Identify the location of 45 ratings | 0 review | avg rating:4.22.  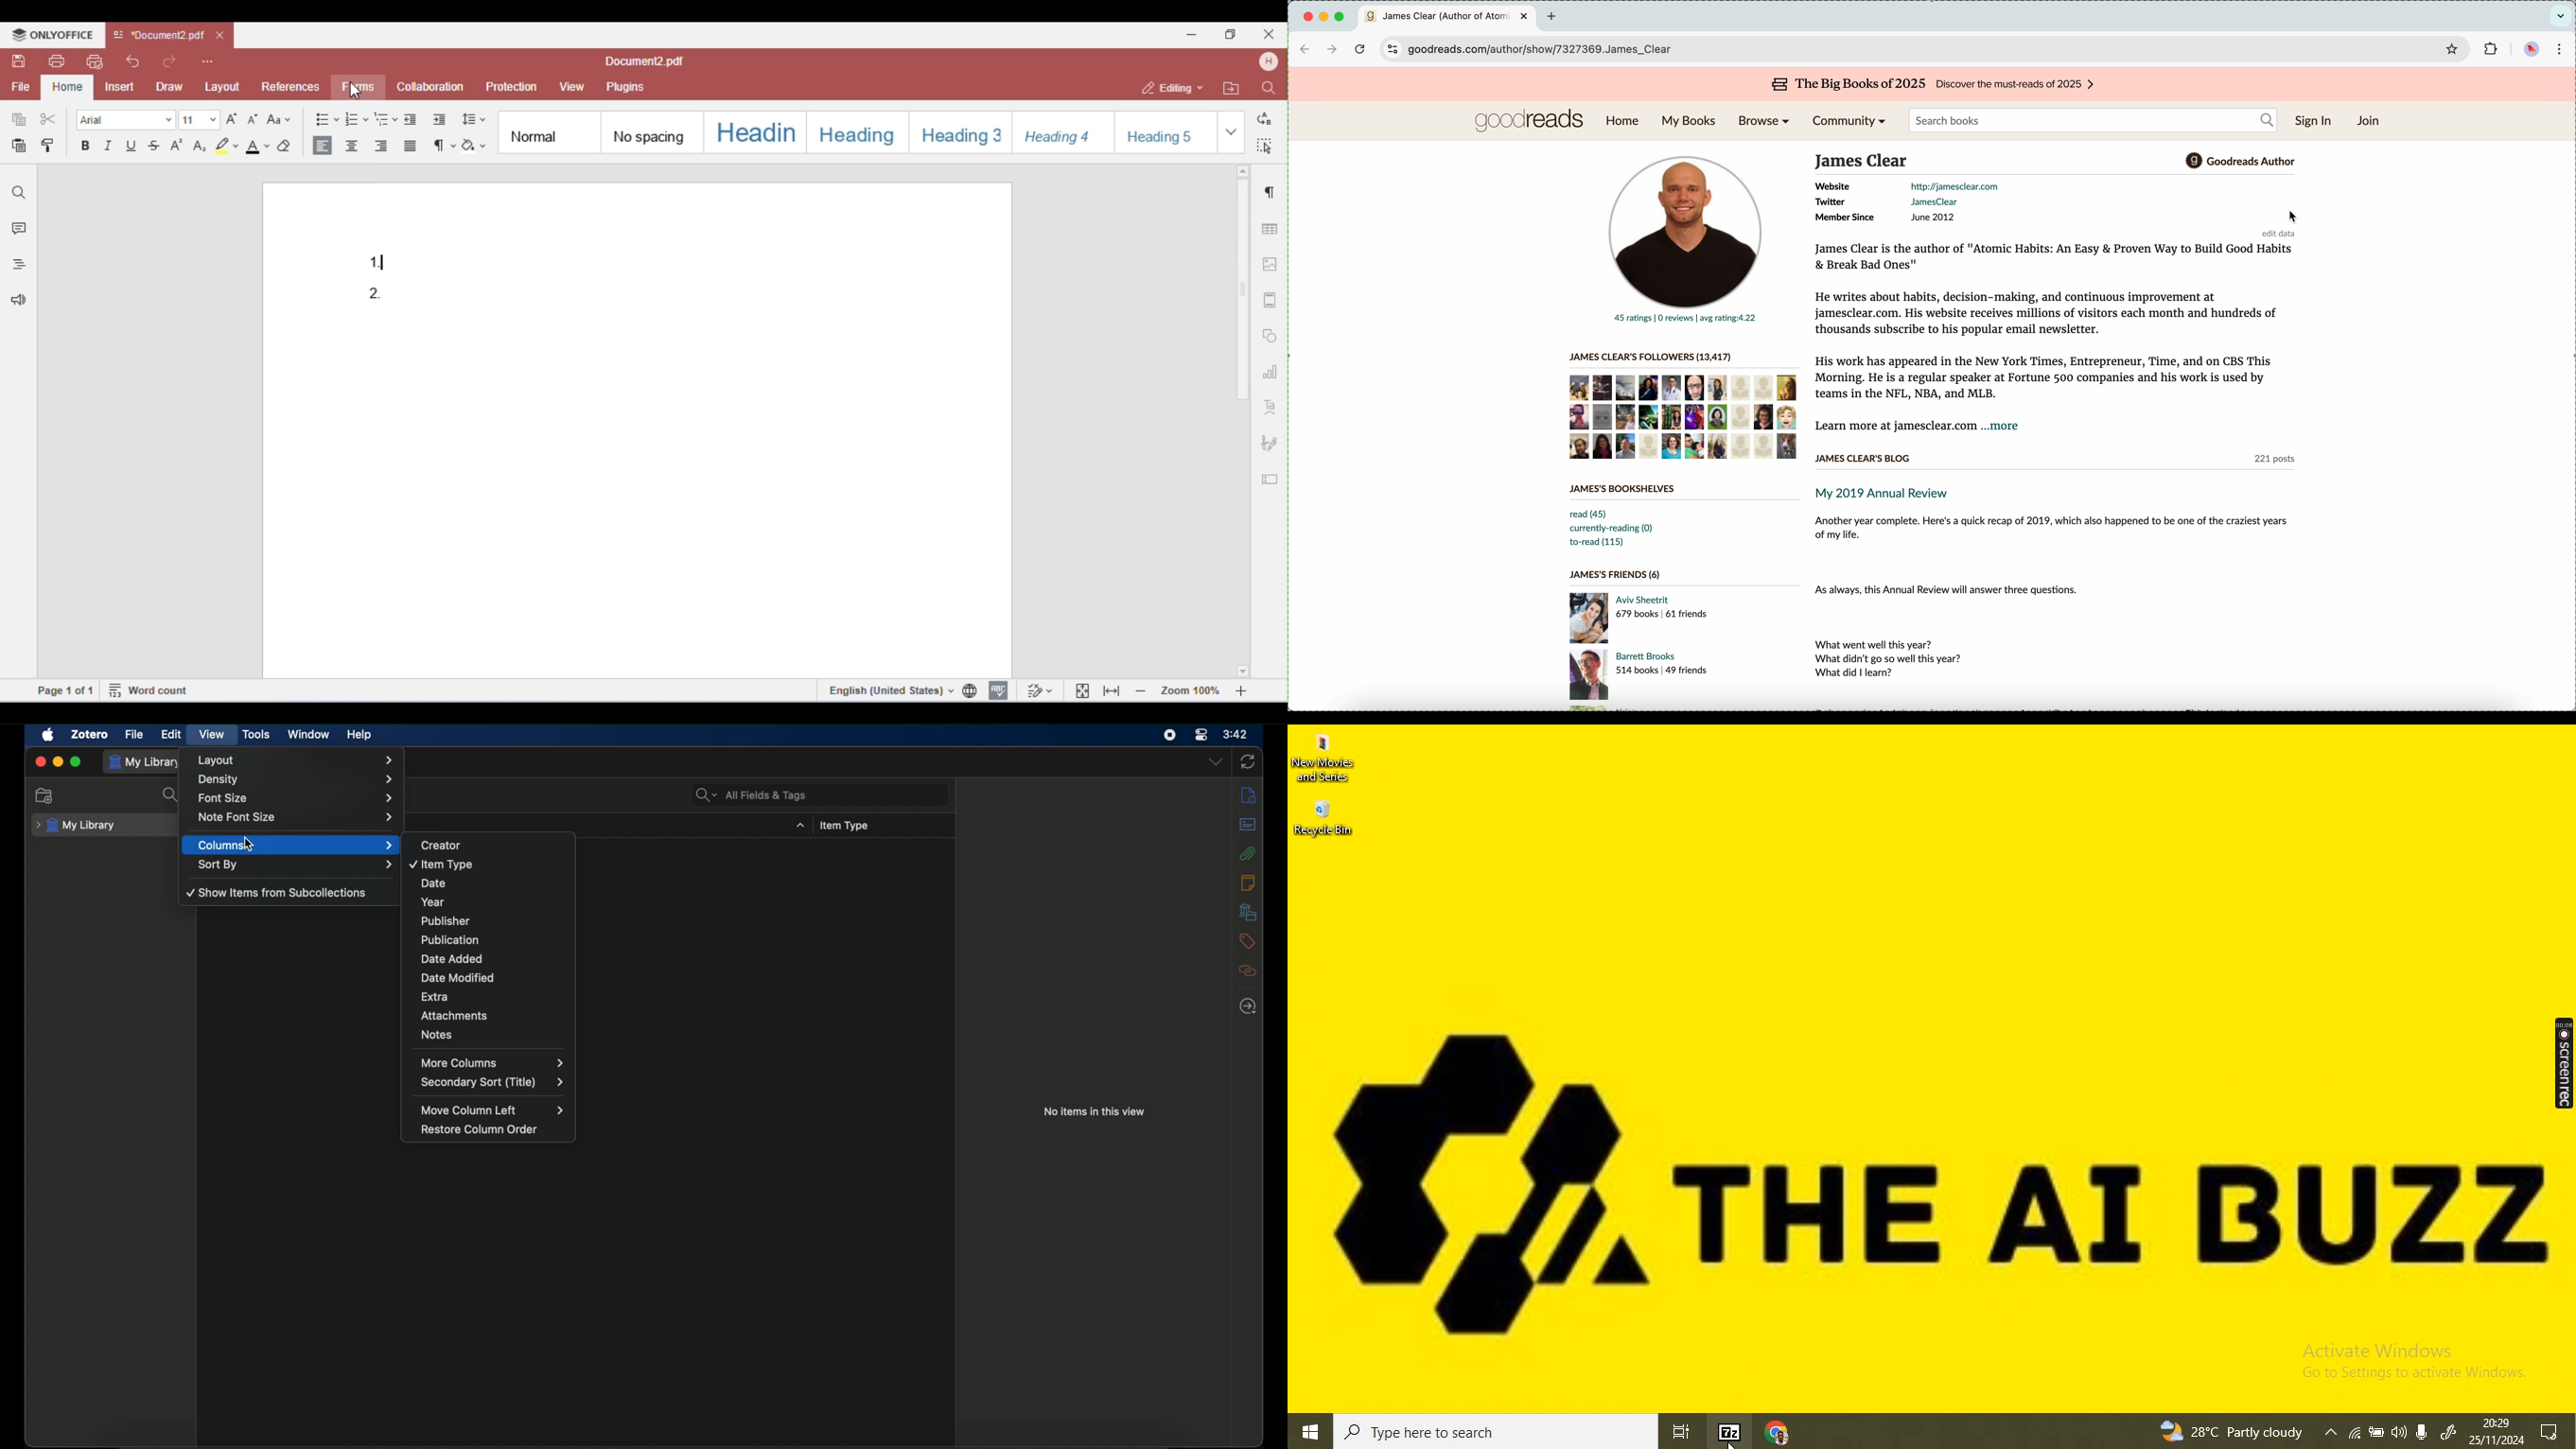
(1685, 319).